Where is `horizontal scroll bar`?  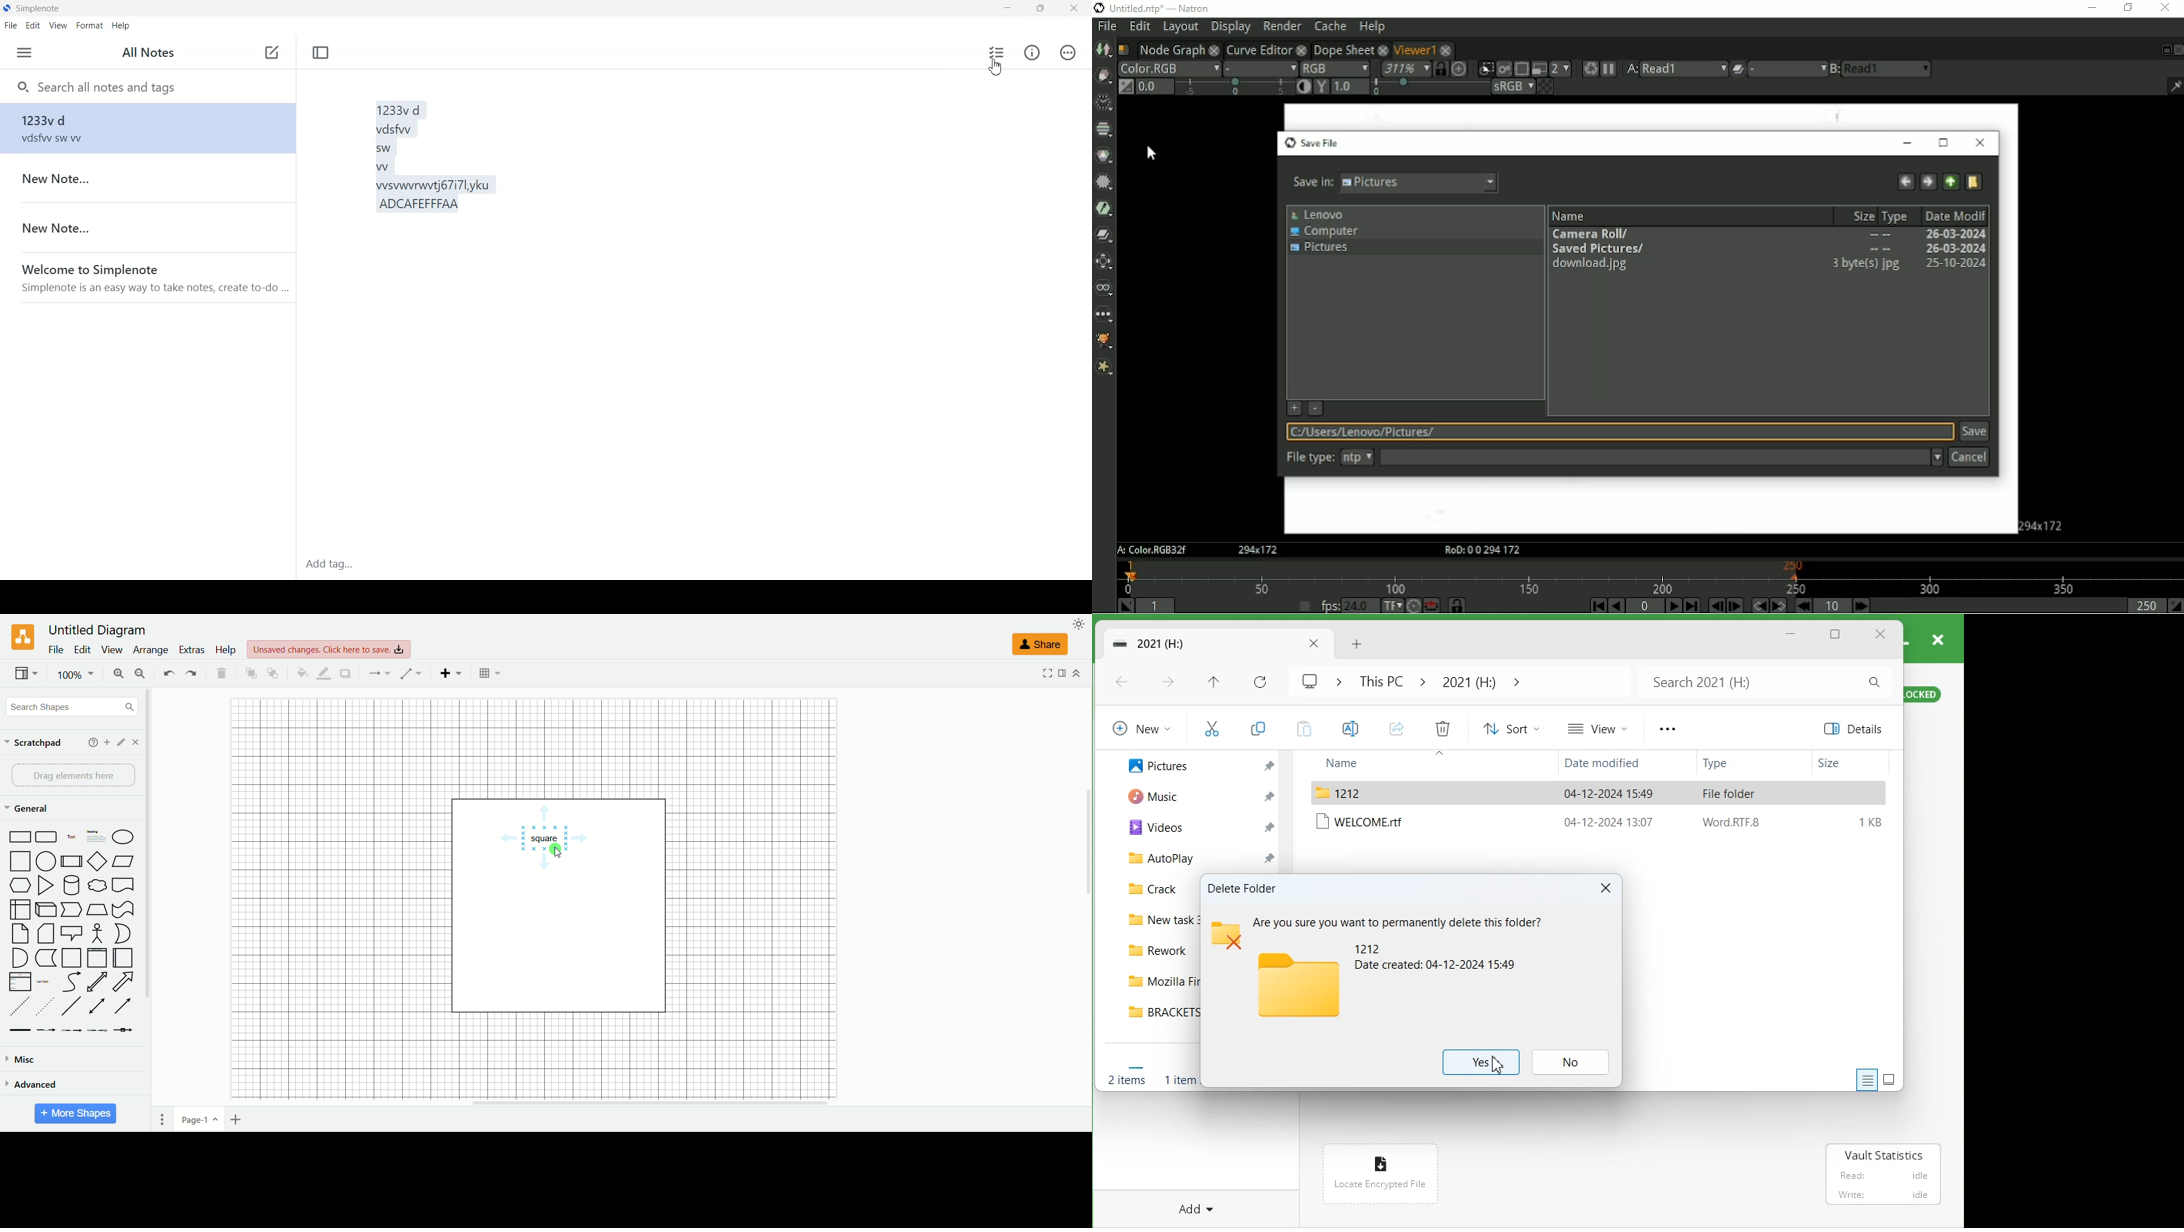 horizontal scroll bar is located at coordinates (623, 1103).